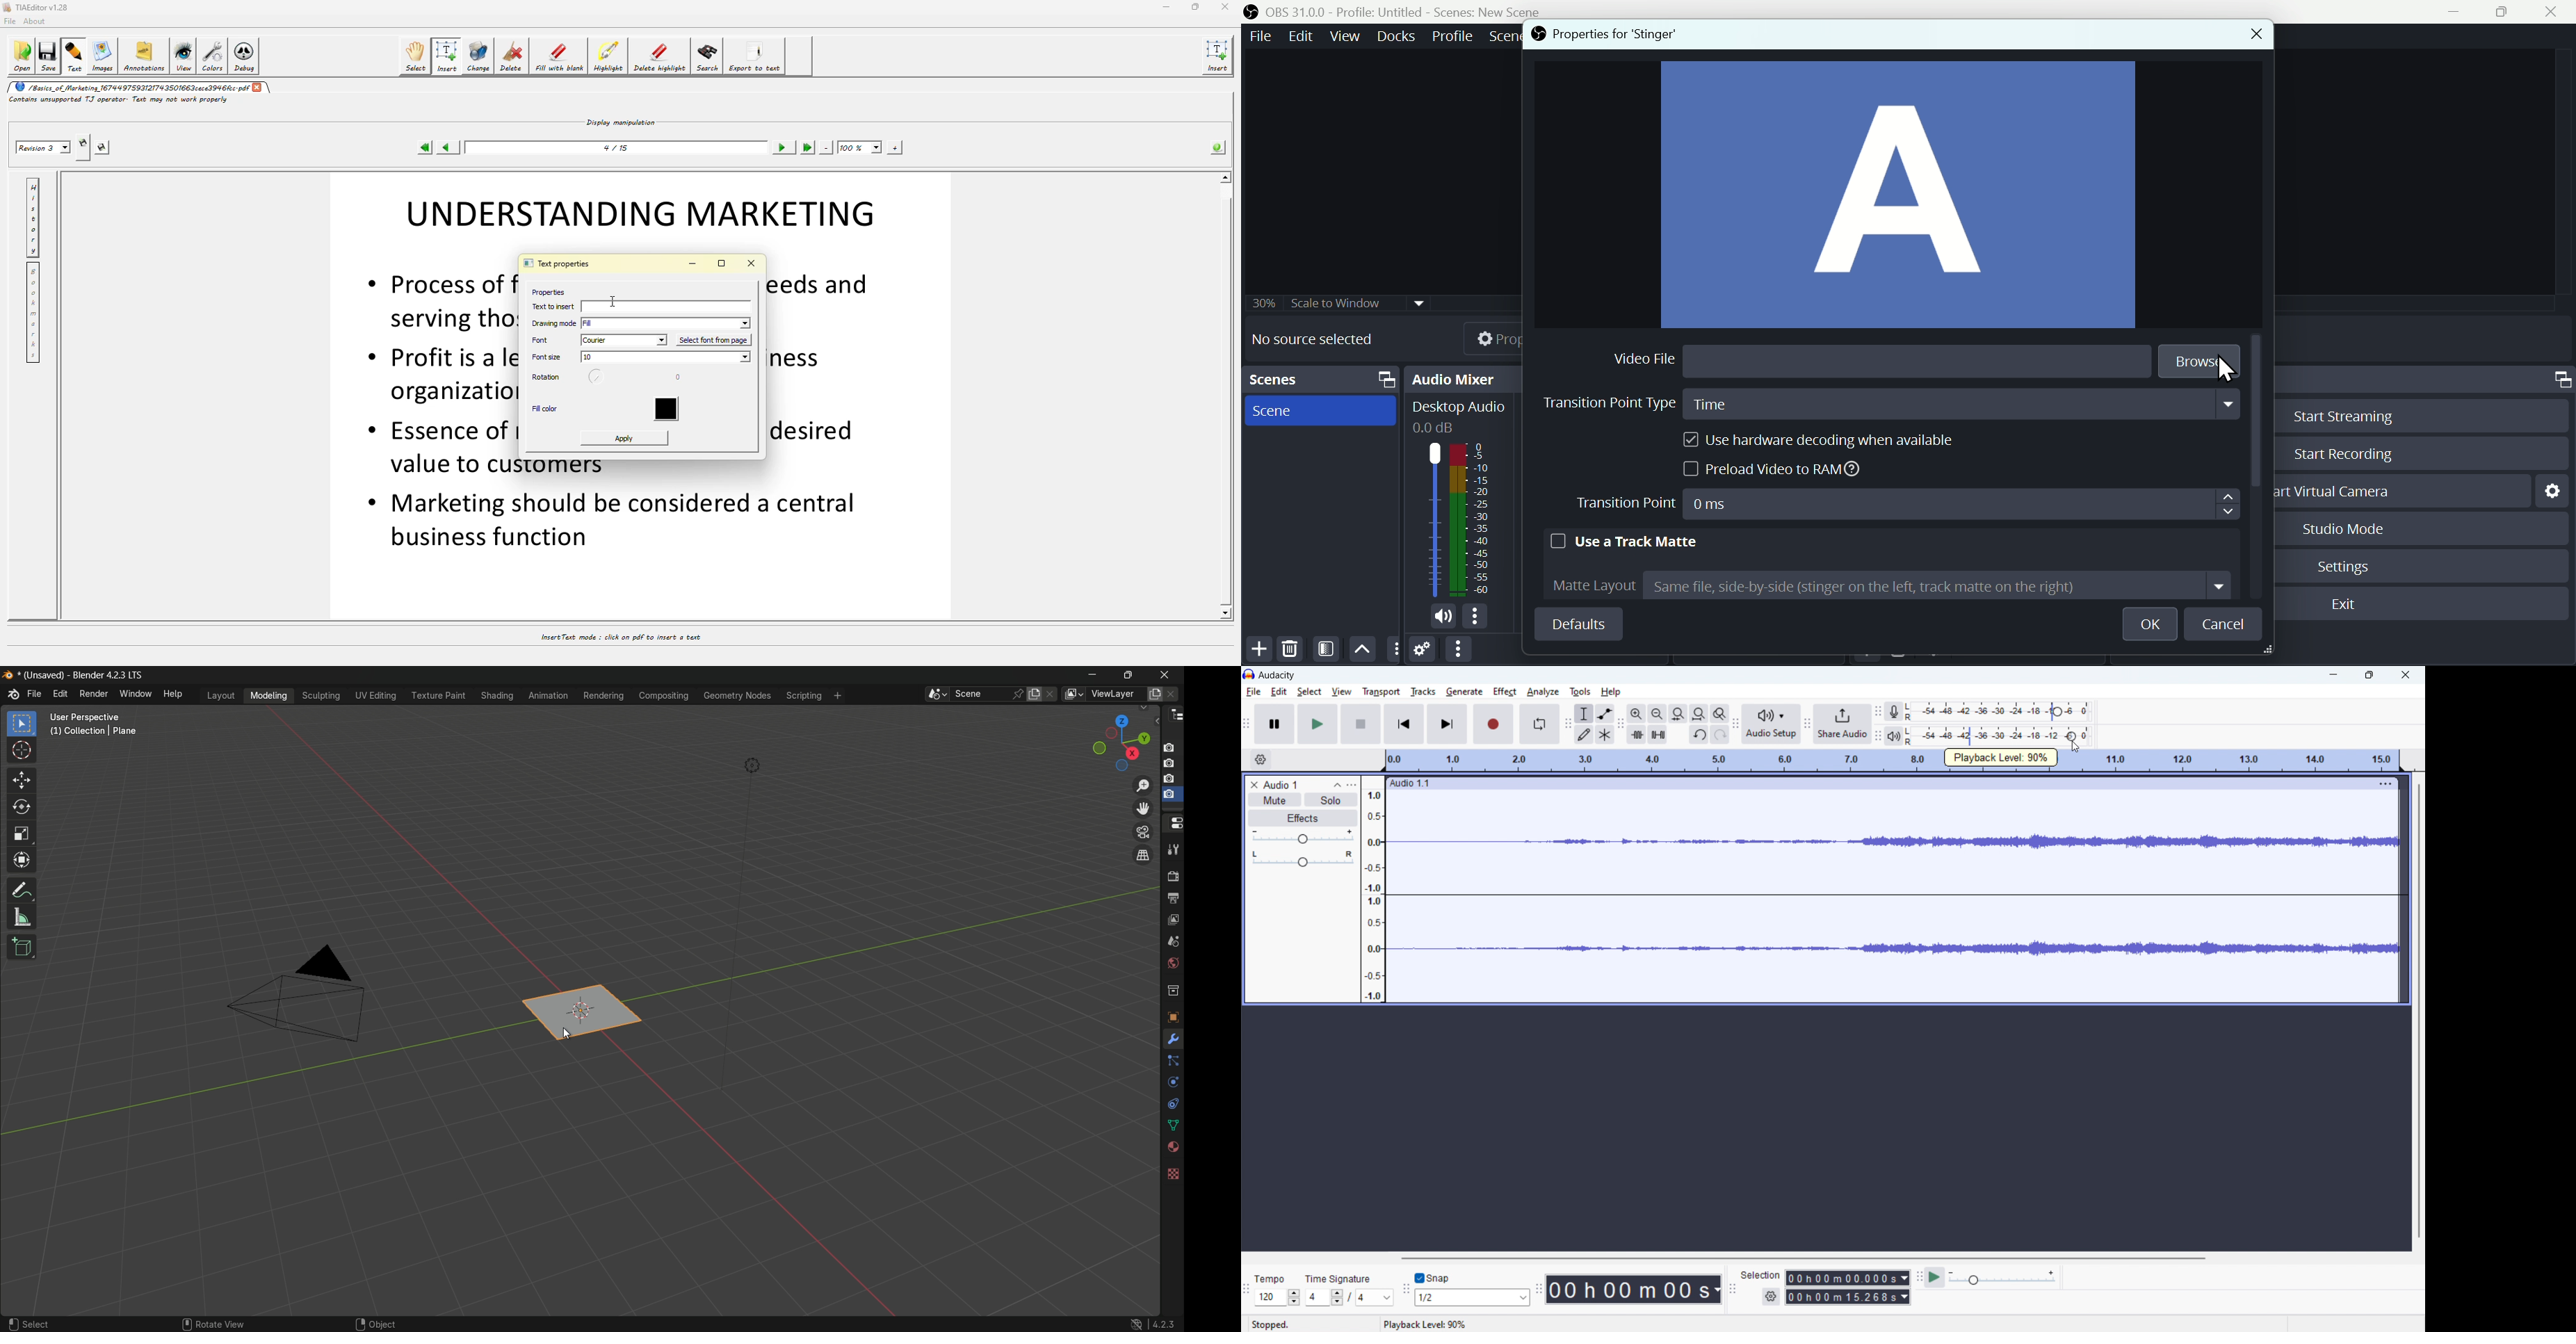 This screenshot has height=1344, width=2576. I want to click on silence selection, so click(1657, 734).